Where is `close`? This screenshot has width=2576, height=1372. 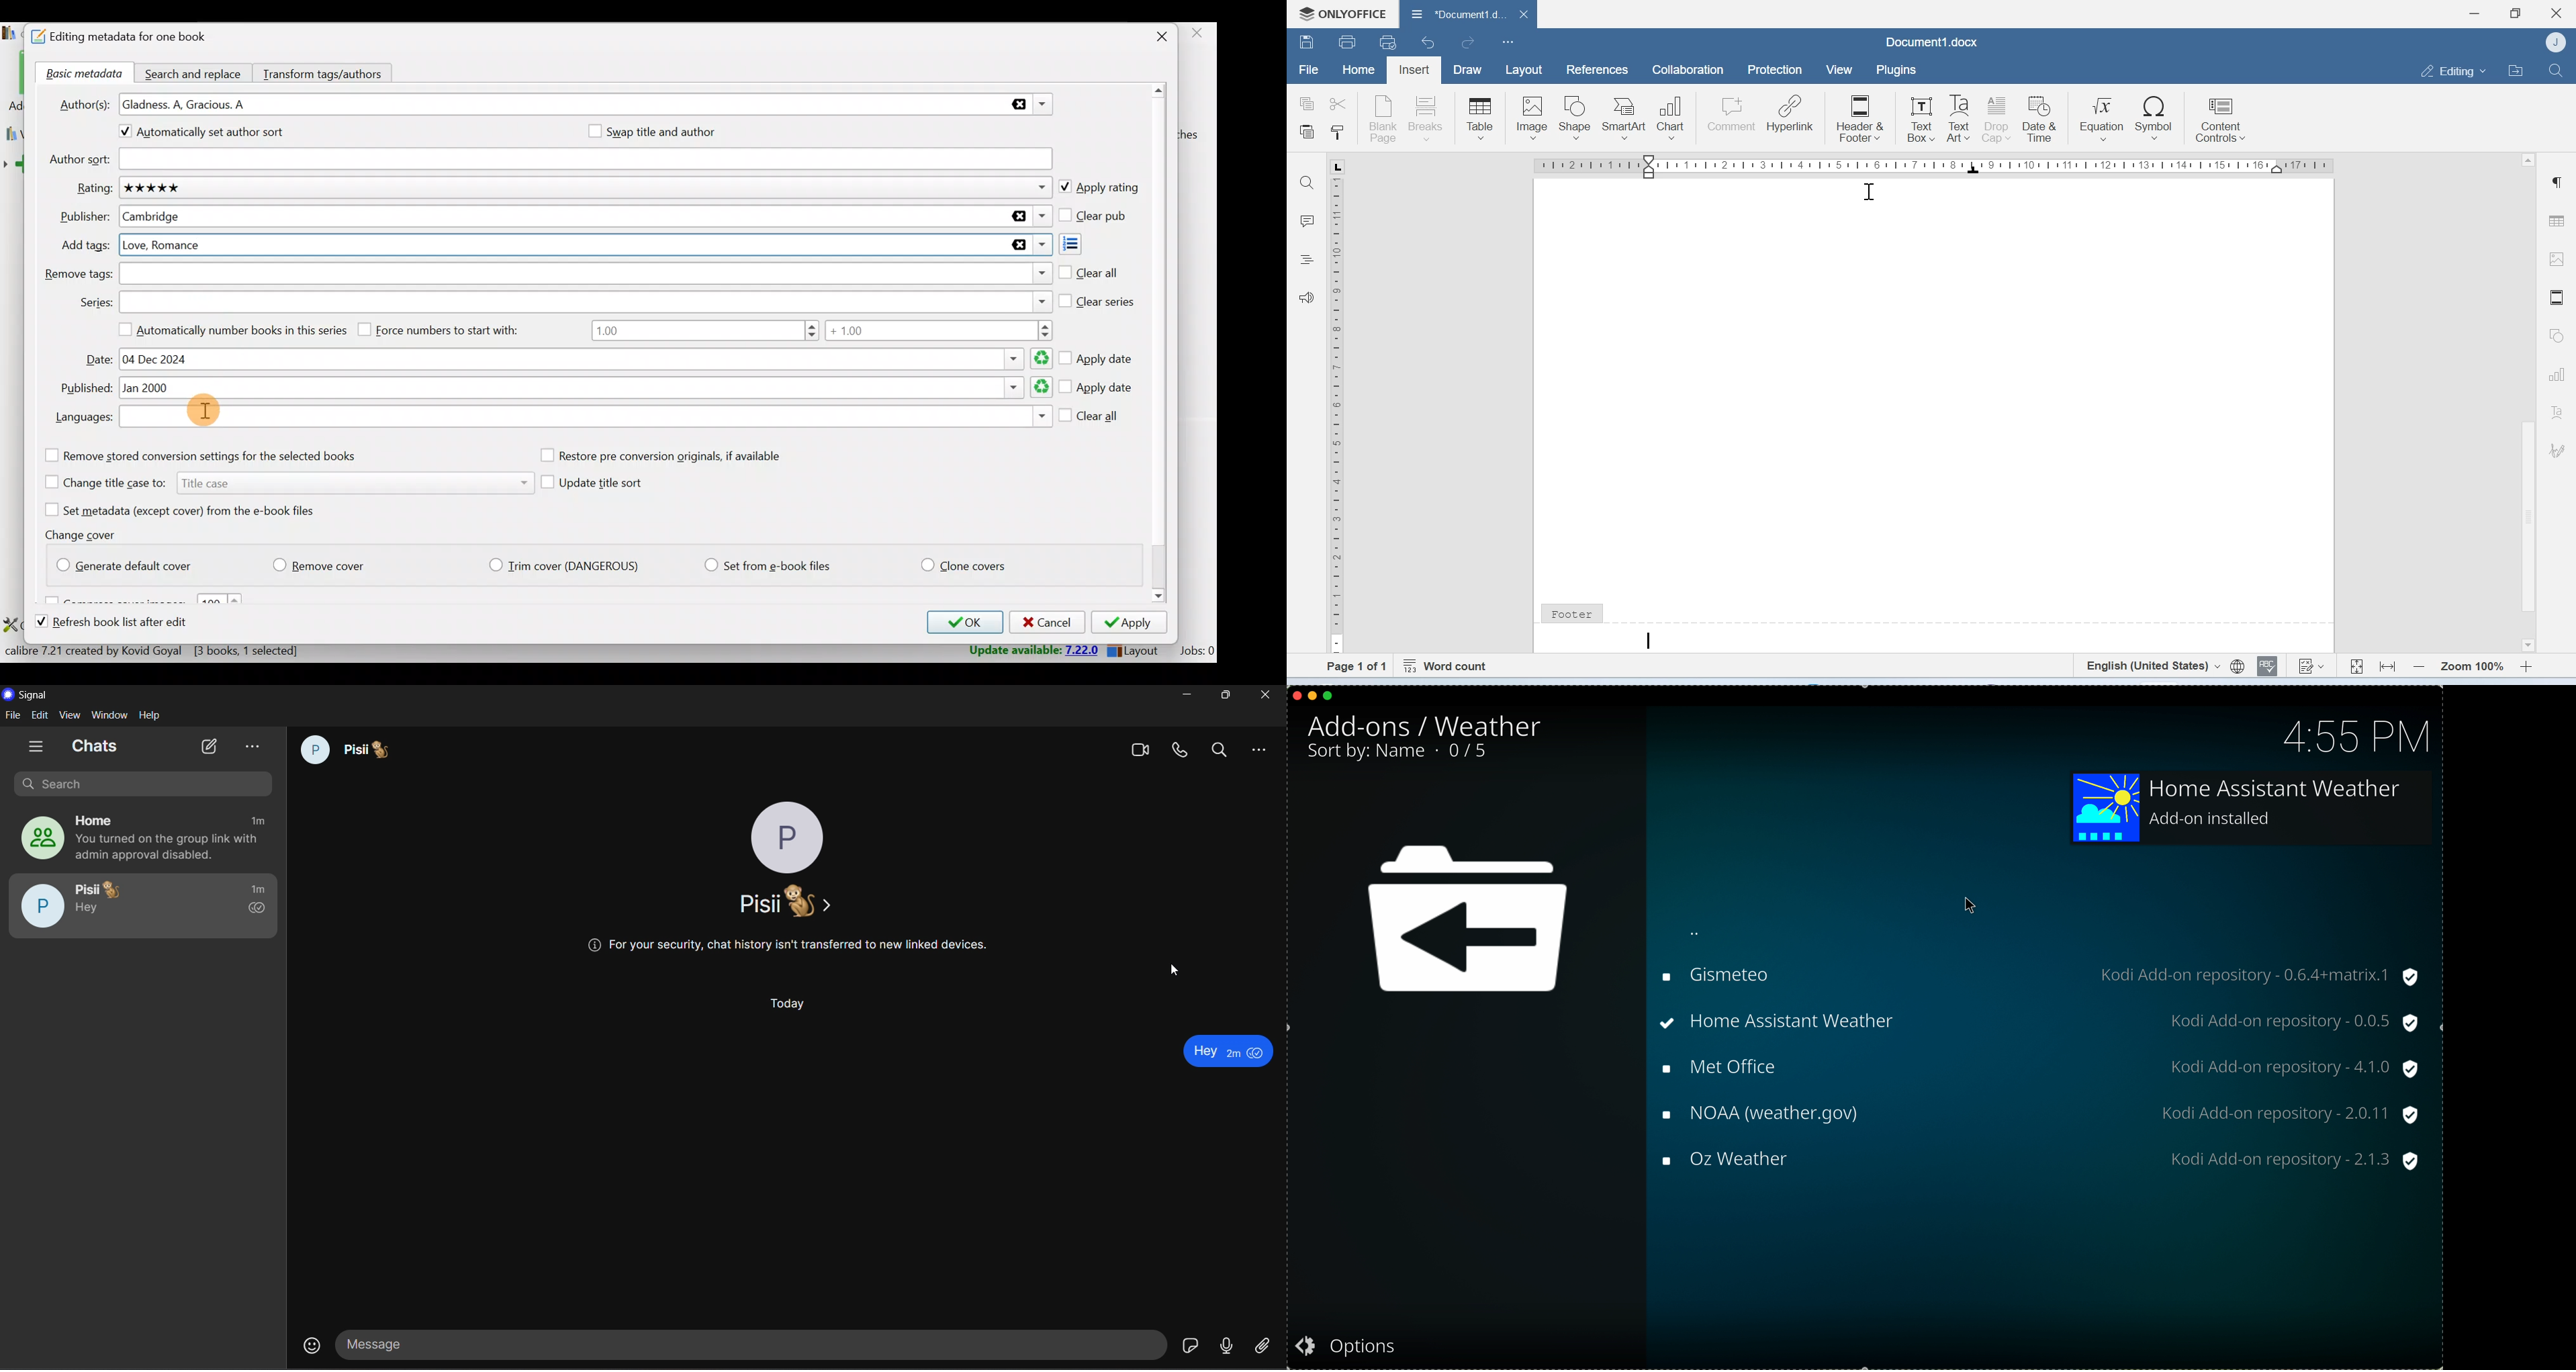
close is located at coordinates (1267, 695).